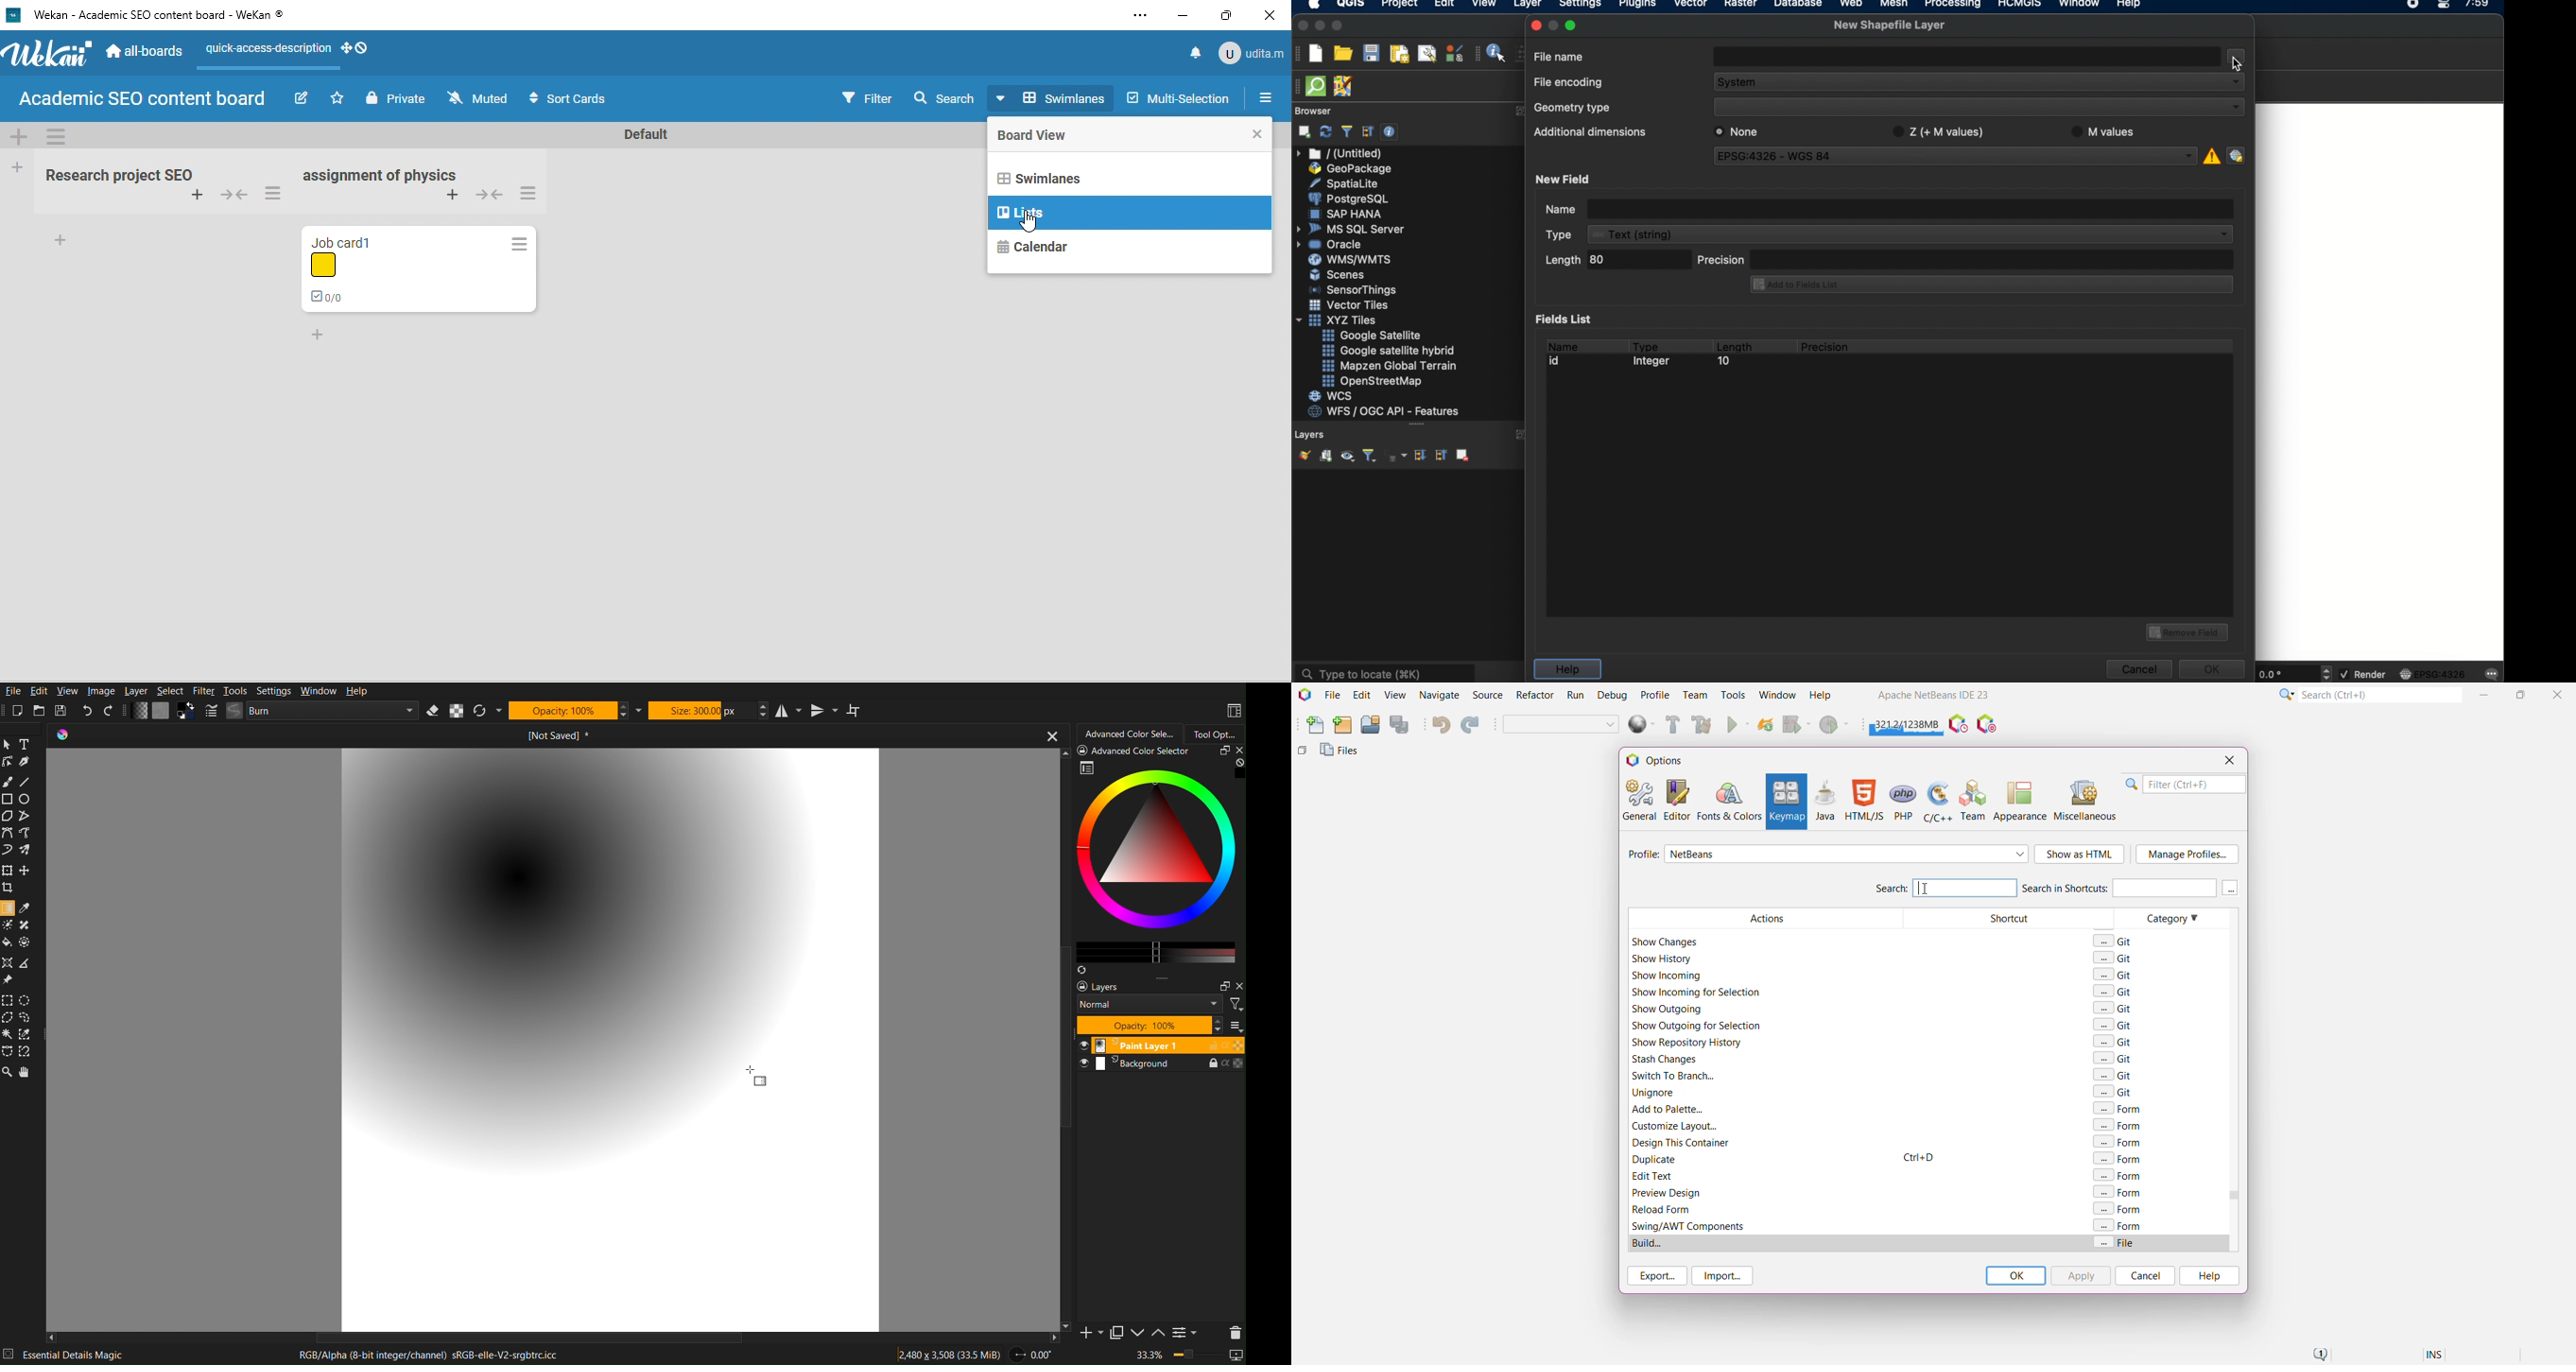  I want to click on settings, so click(1579, 6).